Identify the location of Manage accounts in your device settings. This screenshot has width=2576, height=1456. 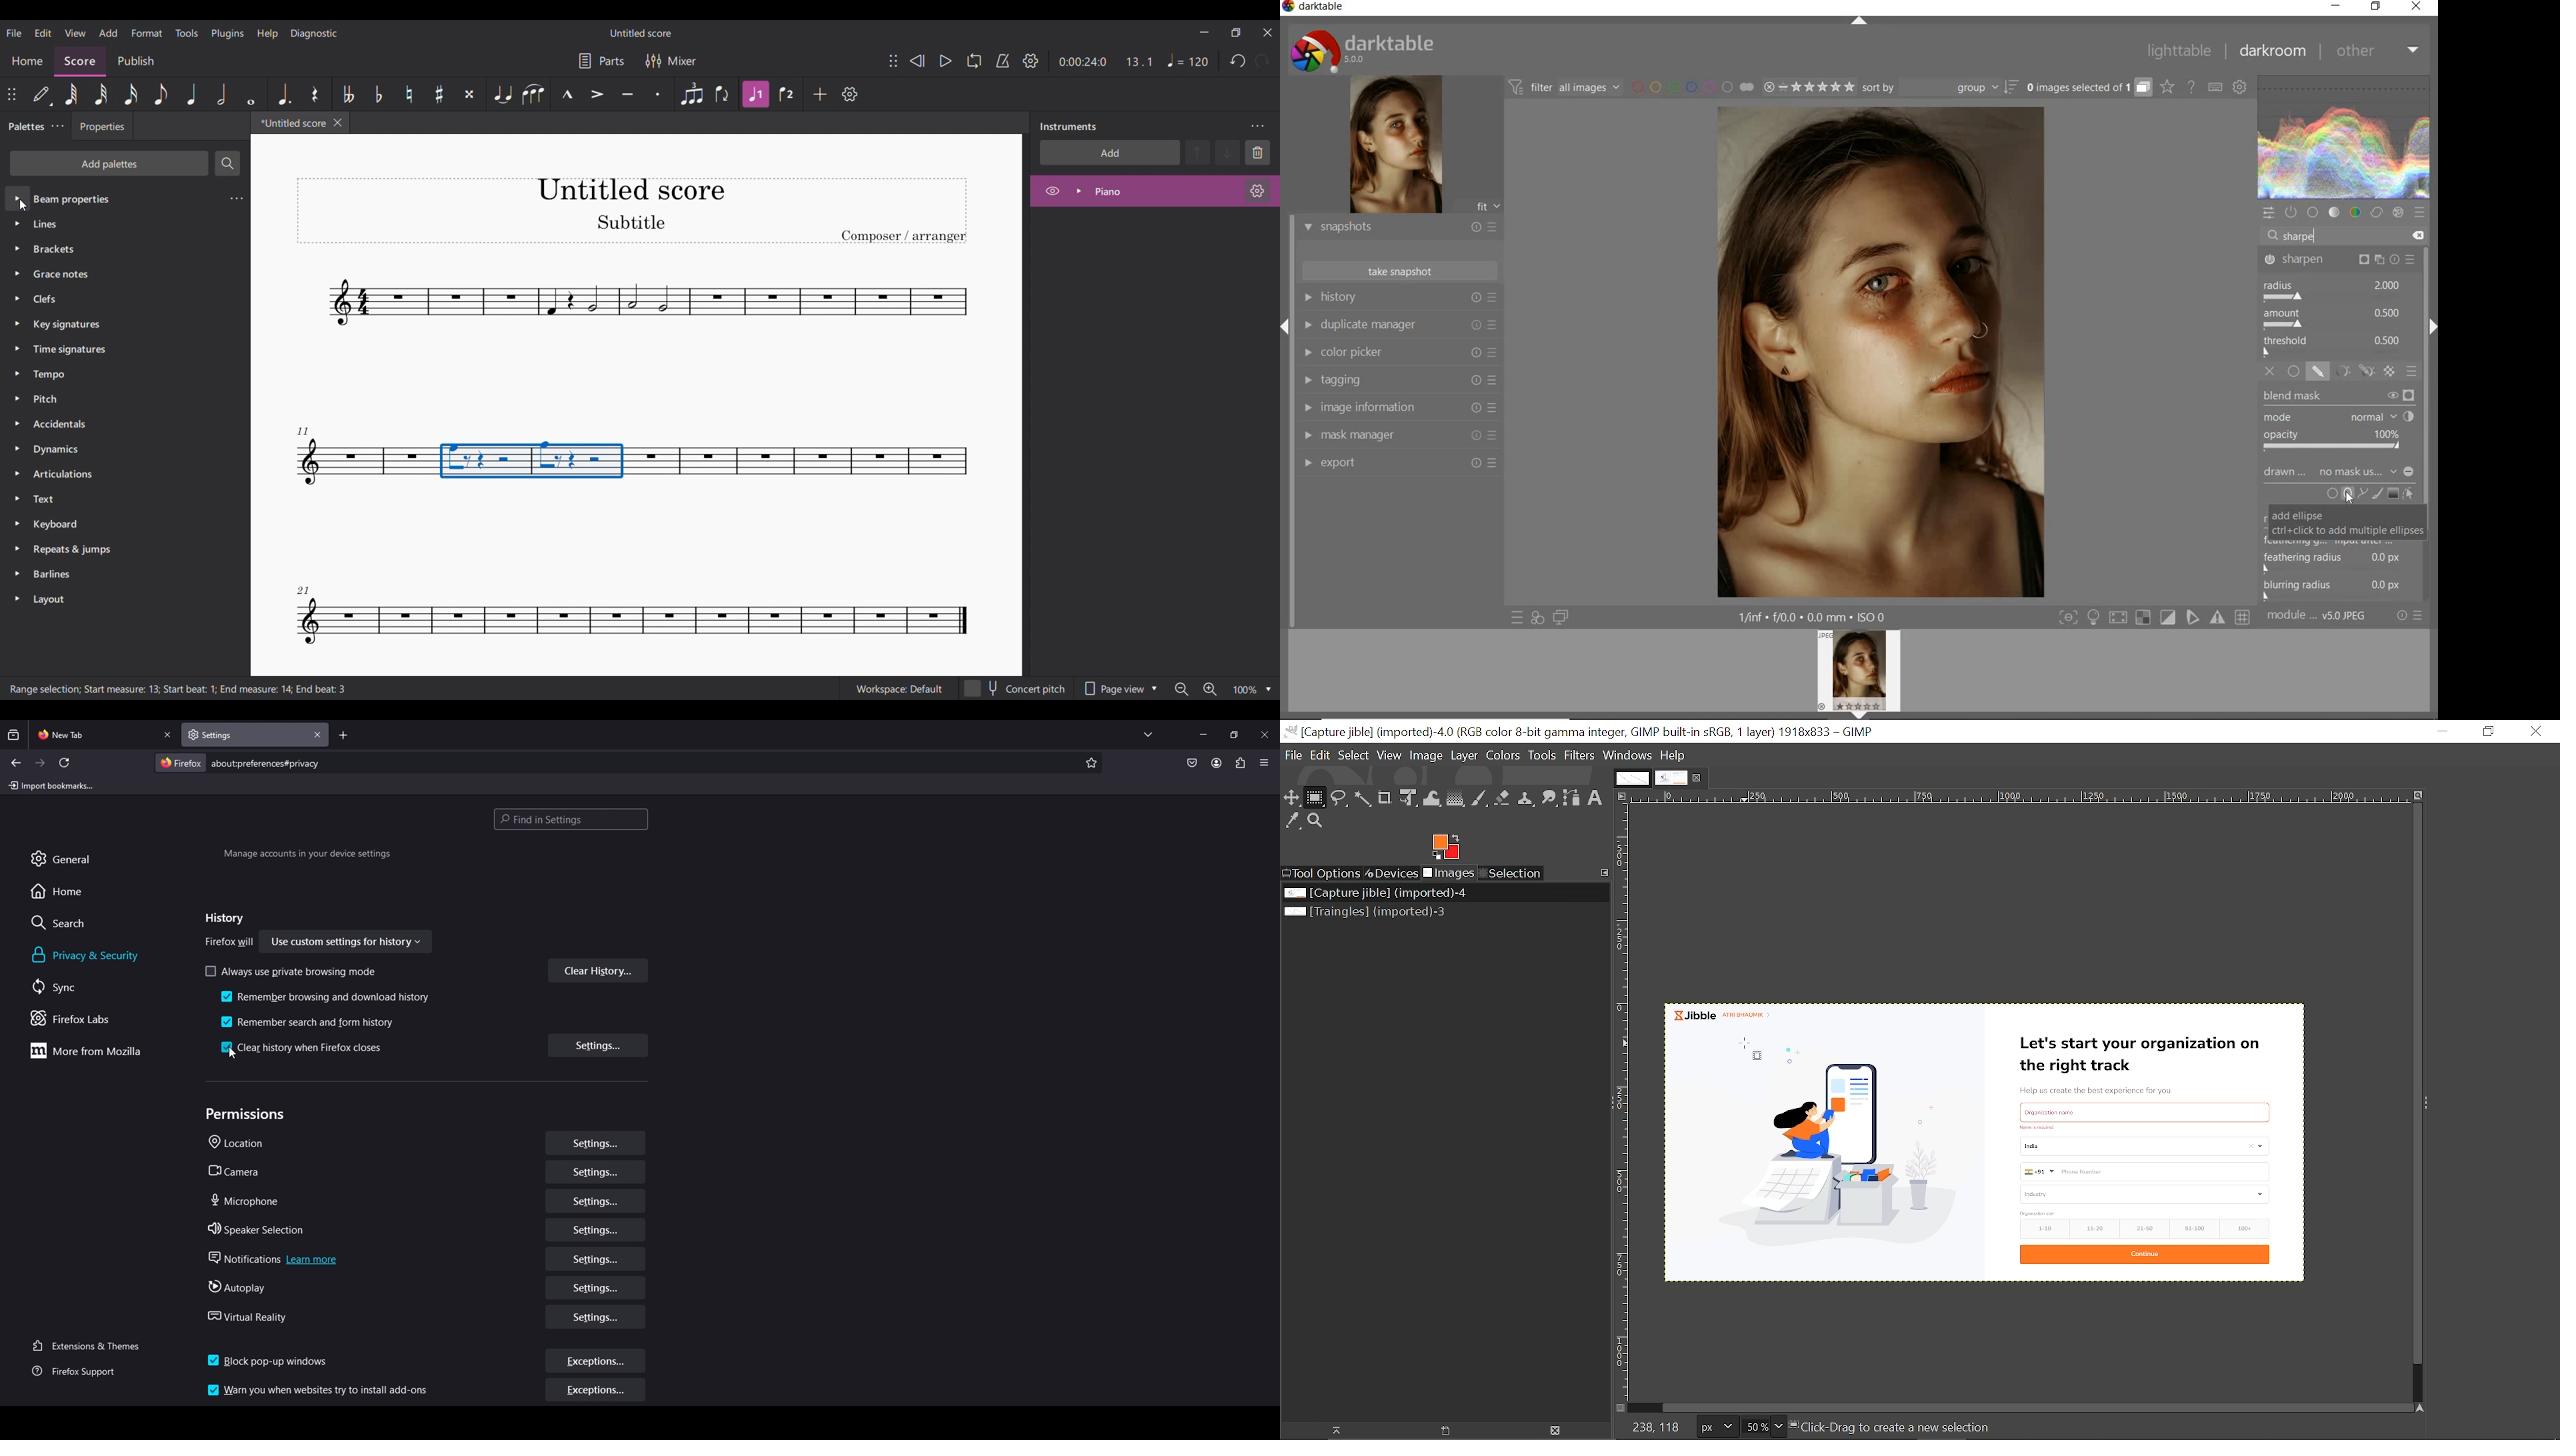
(307, 856).